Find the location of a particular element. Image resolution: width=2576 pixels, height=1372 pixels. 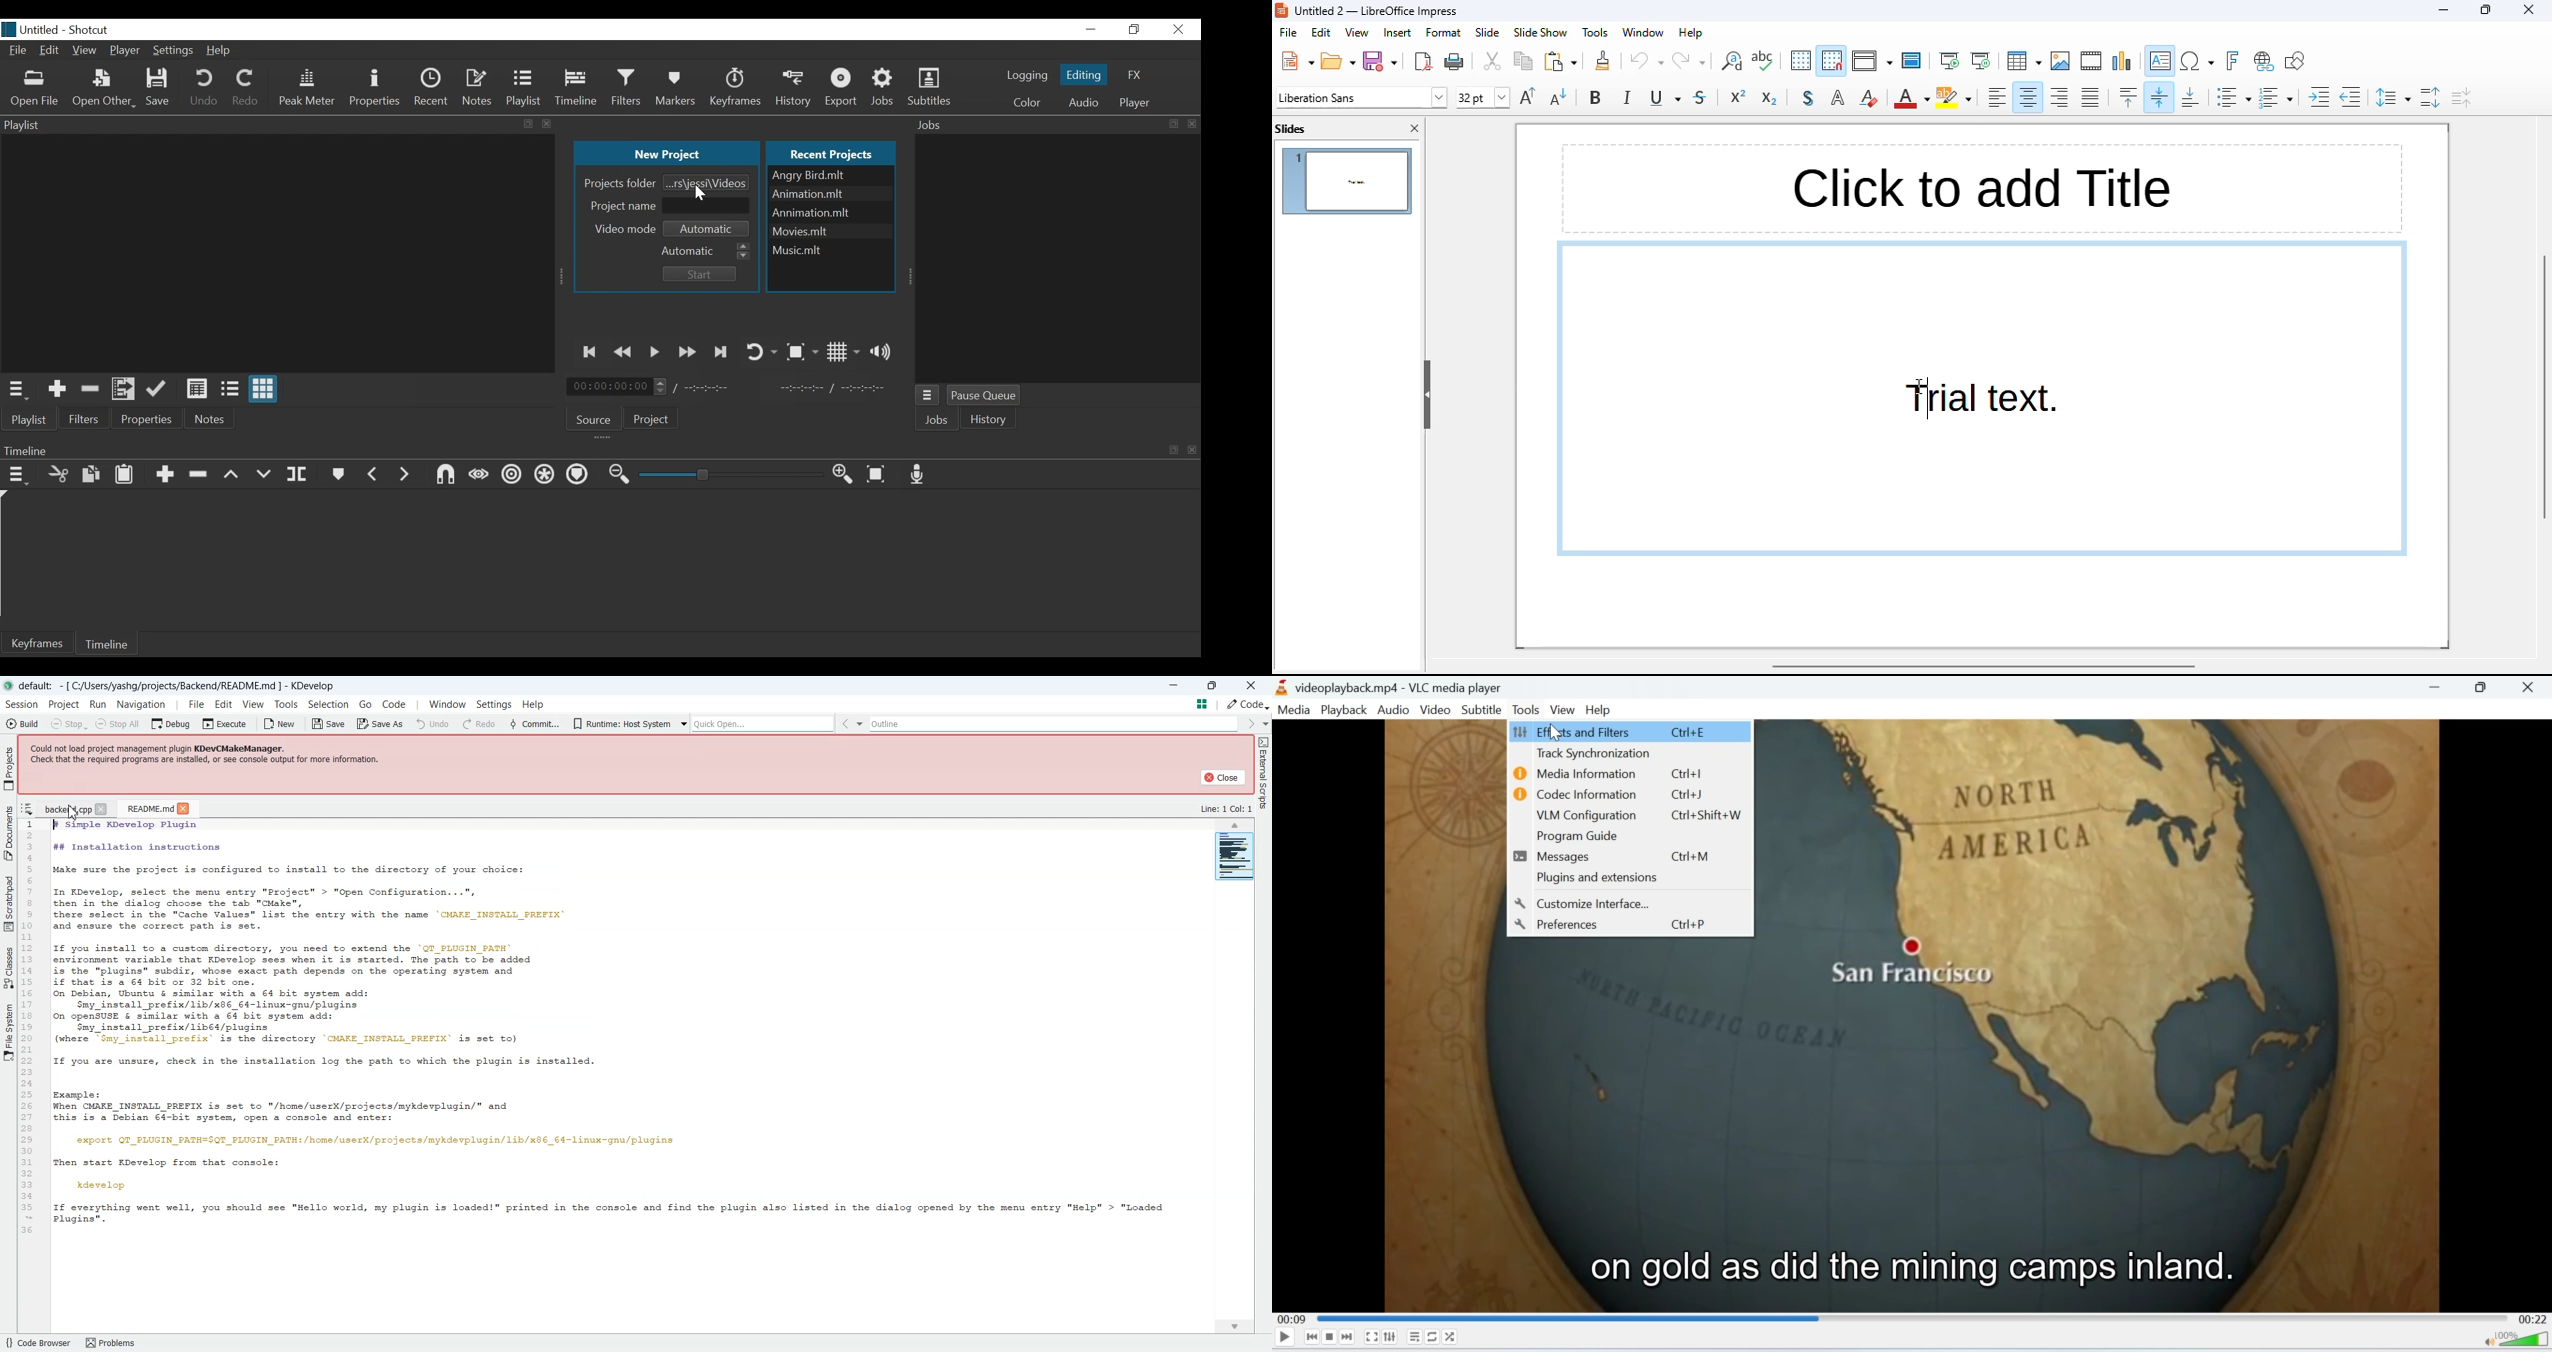

Seek backwards is located at coordinates (1313, 1338).